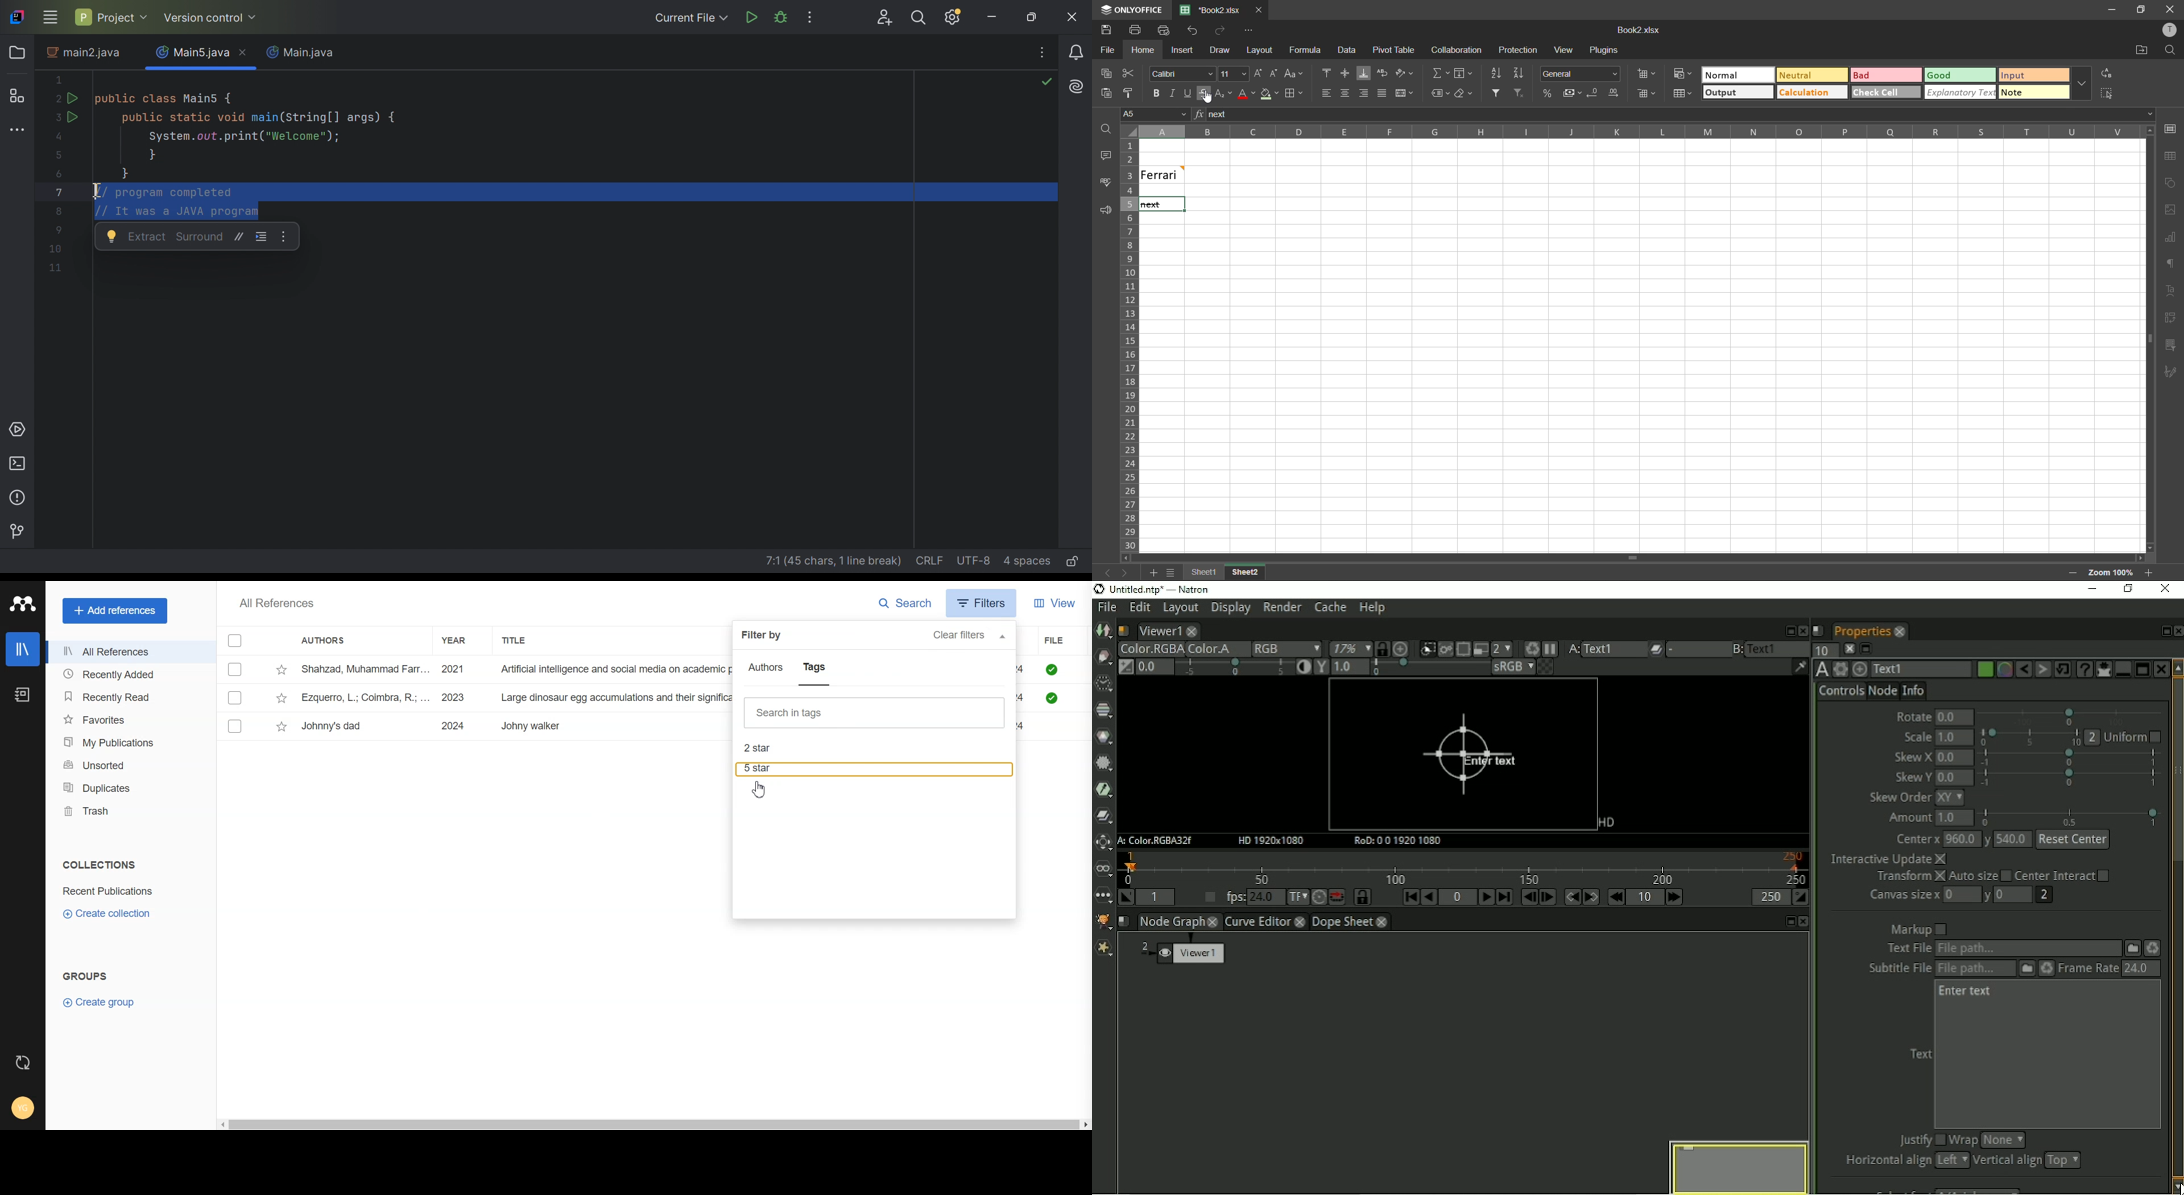  Describe the element at coordinates (236, 641) in the screenshot. I see `Checklist` at that location.